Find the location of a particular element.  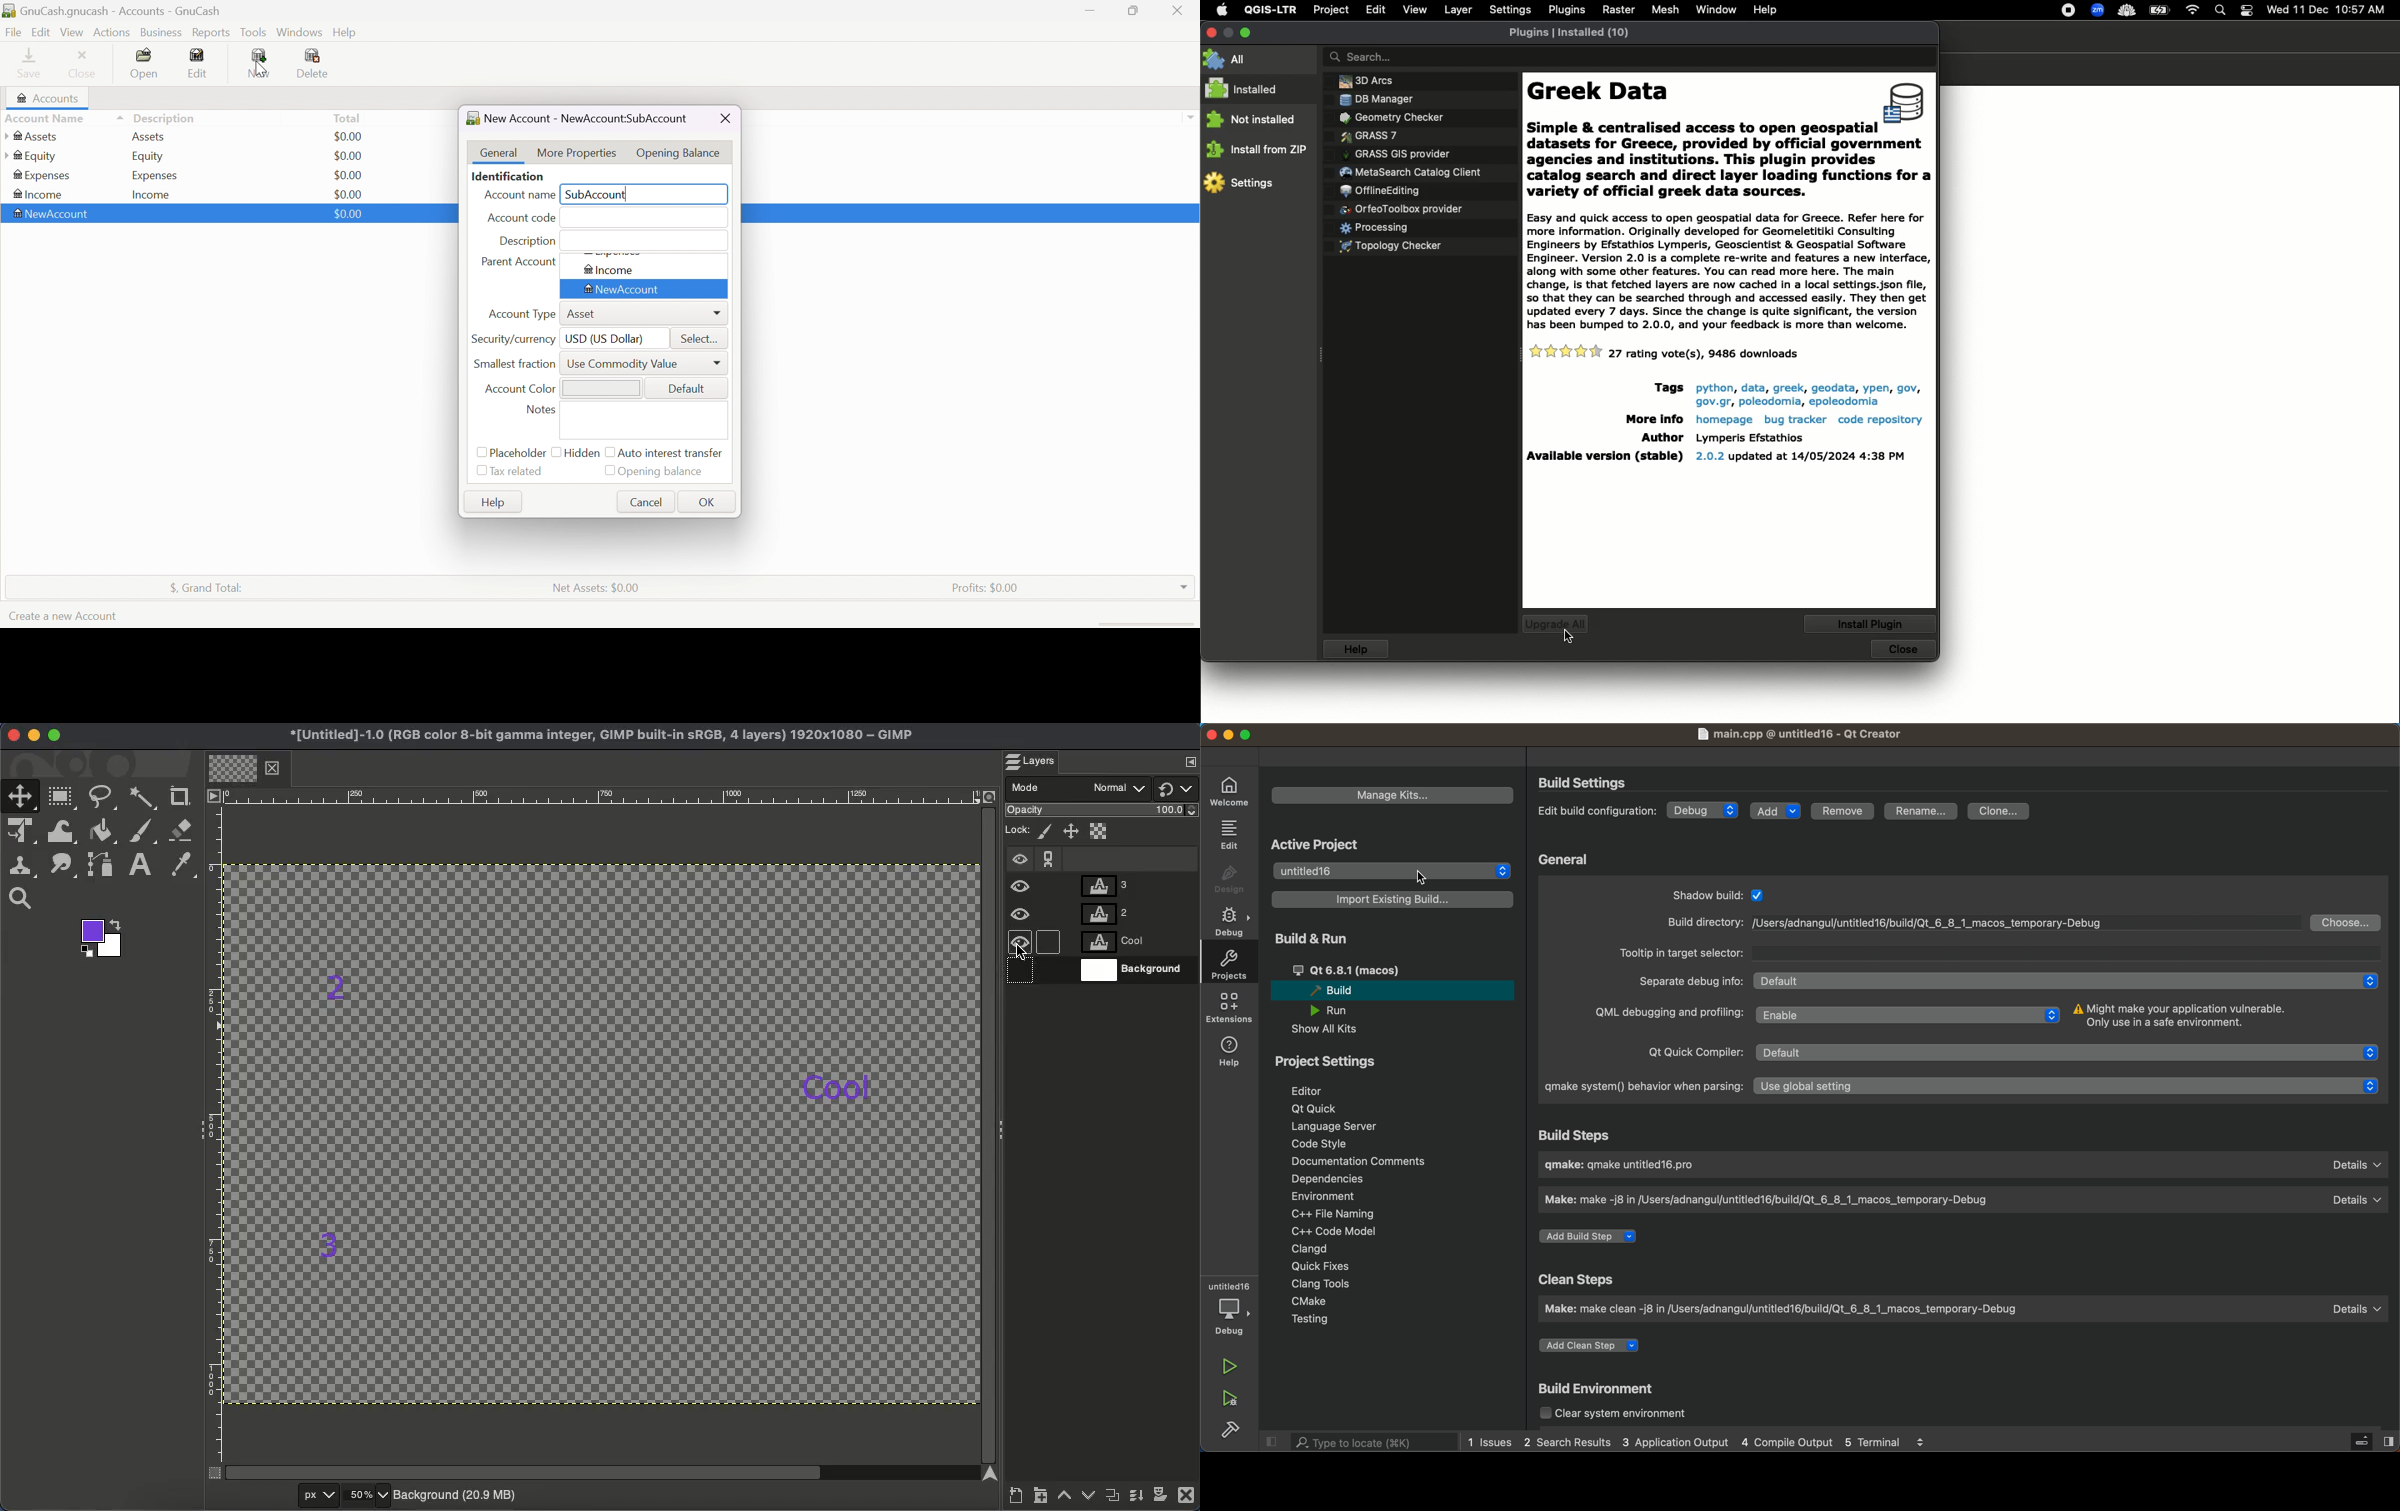

GRASS 7 is located at coordinates (1368, 137).